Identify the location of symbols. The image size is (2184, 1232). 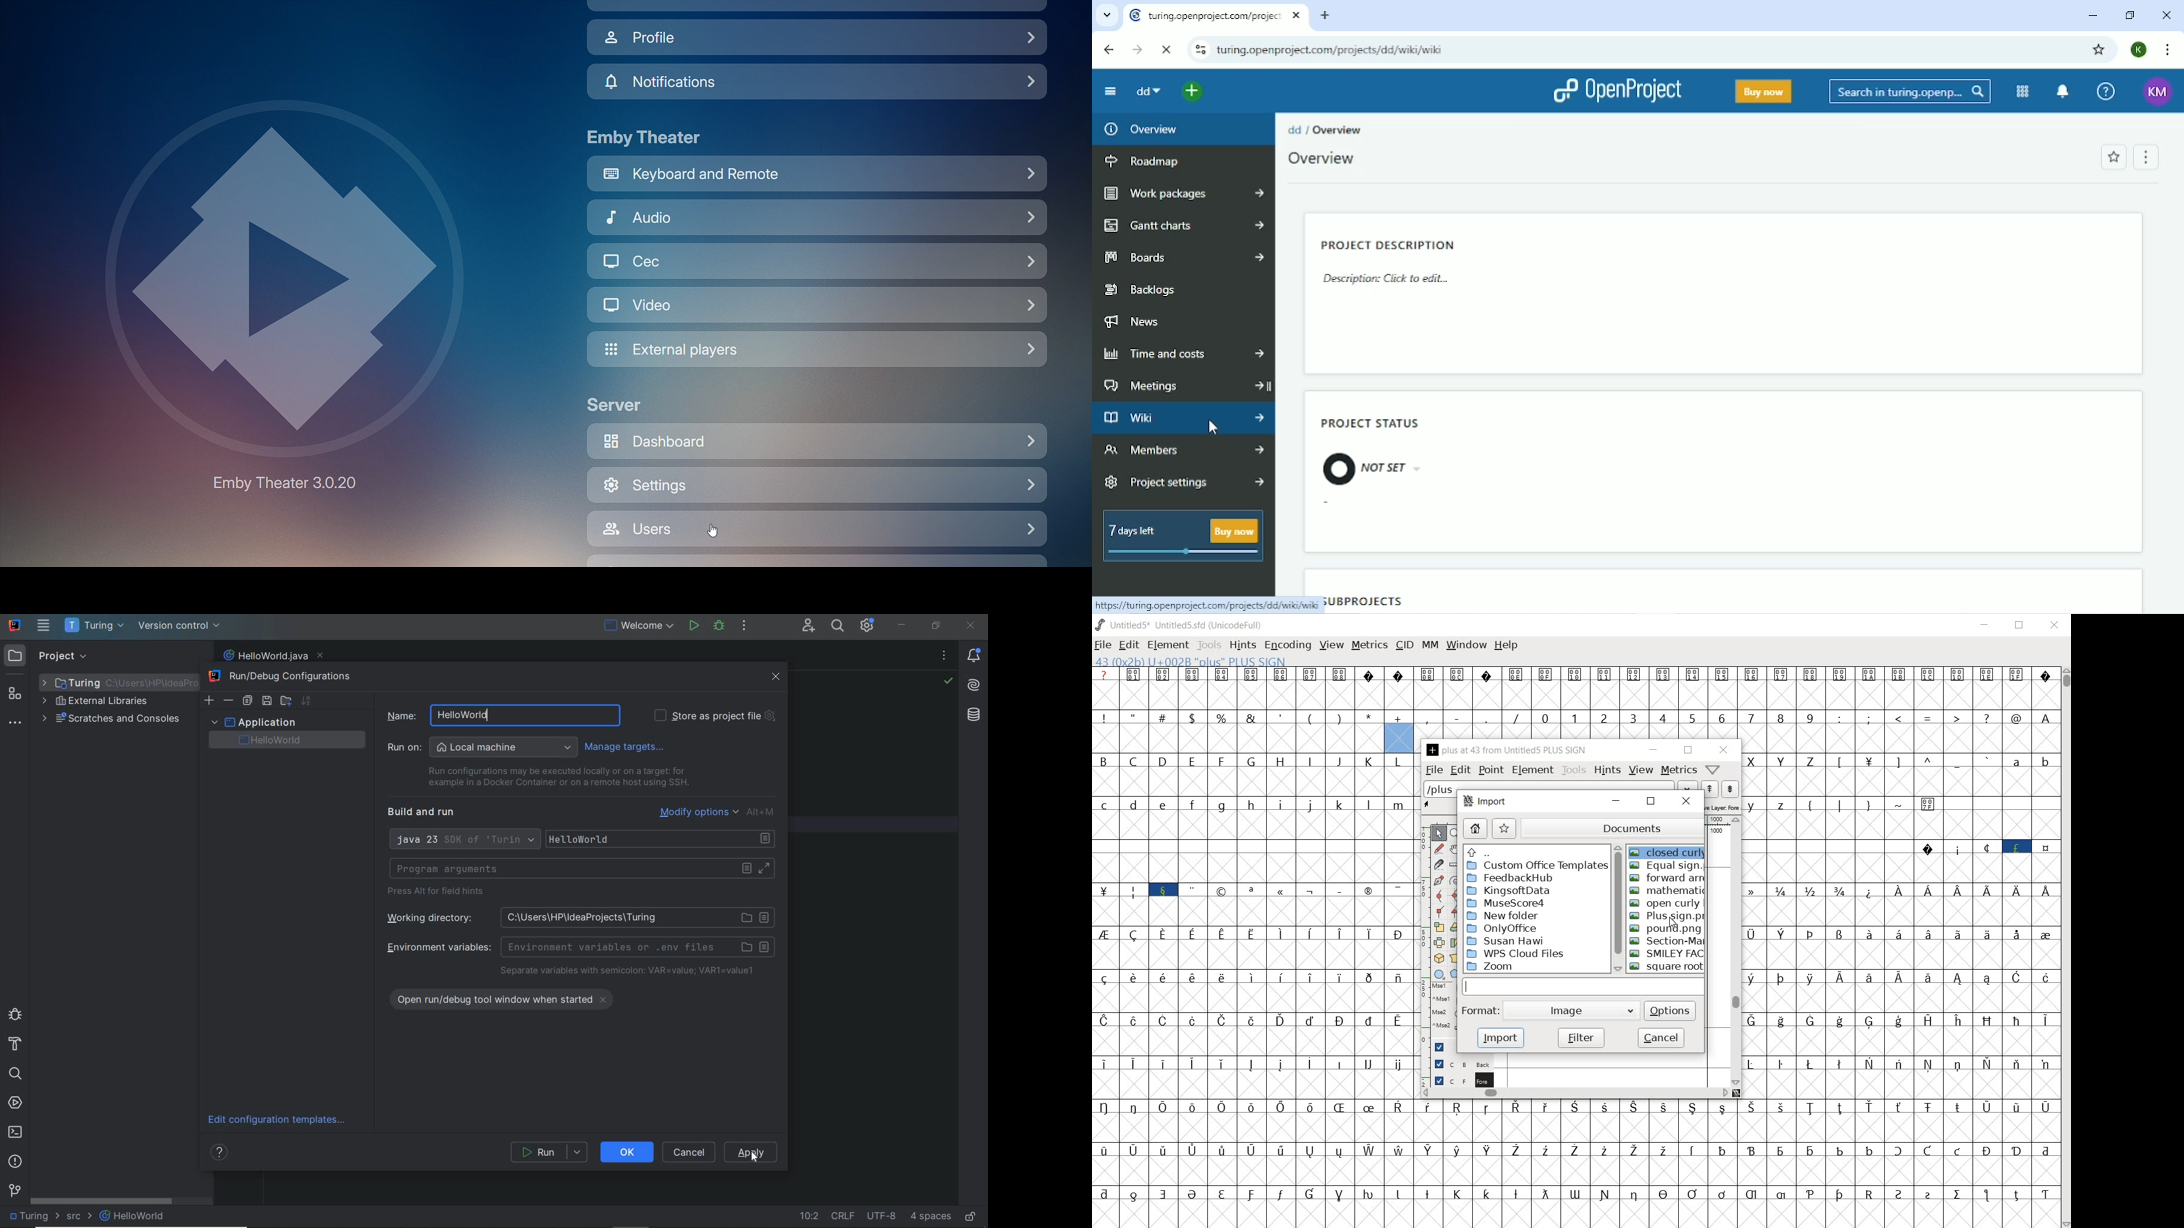
(1576, 688).